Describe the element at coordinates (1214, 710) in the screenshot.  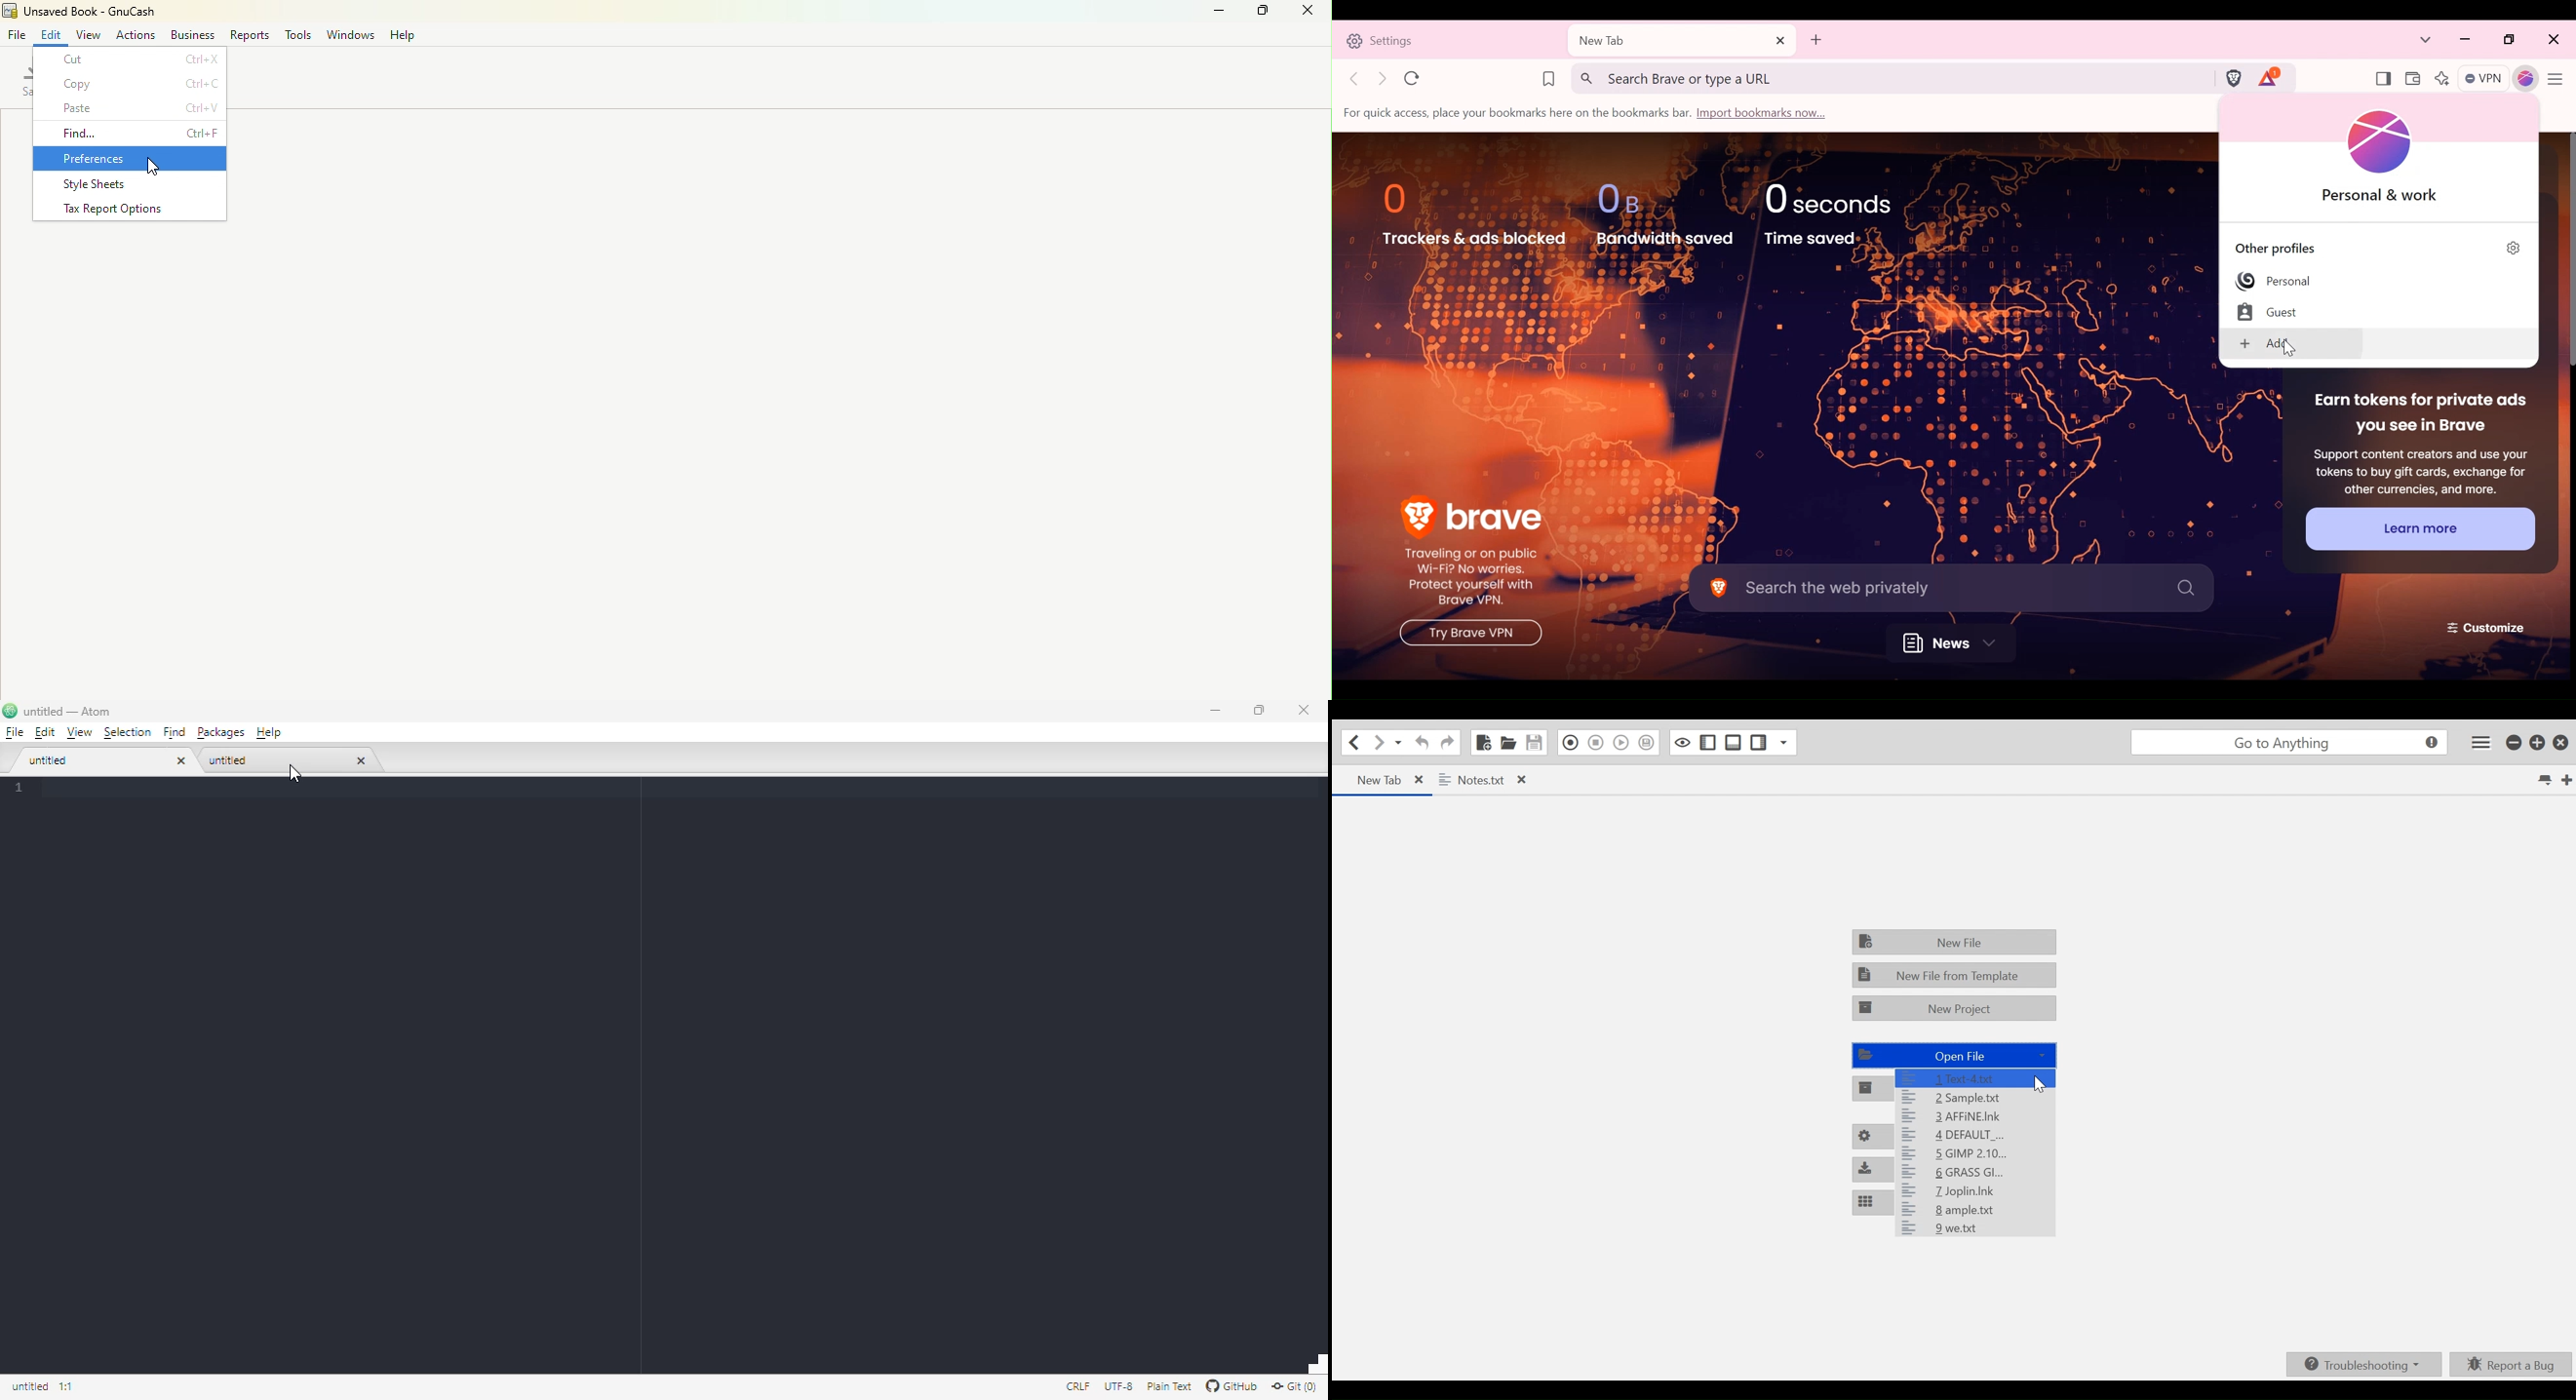
I see `minimize` at that location.